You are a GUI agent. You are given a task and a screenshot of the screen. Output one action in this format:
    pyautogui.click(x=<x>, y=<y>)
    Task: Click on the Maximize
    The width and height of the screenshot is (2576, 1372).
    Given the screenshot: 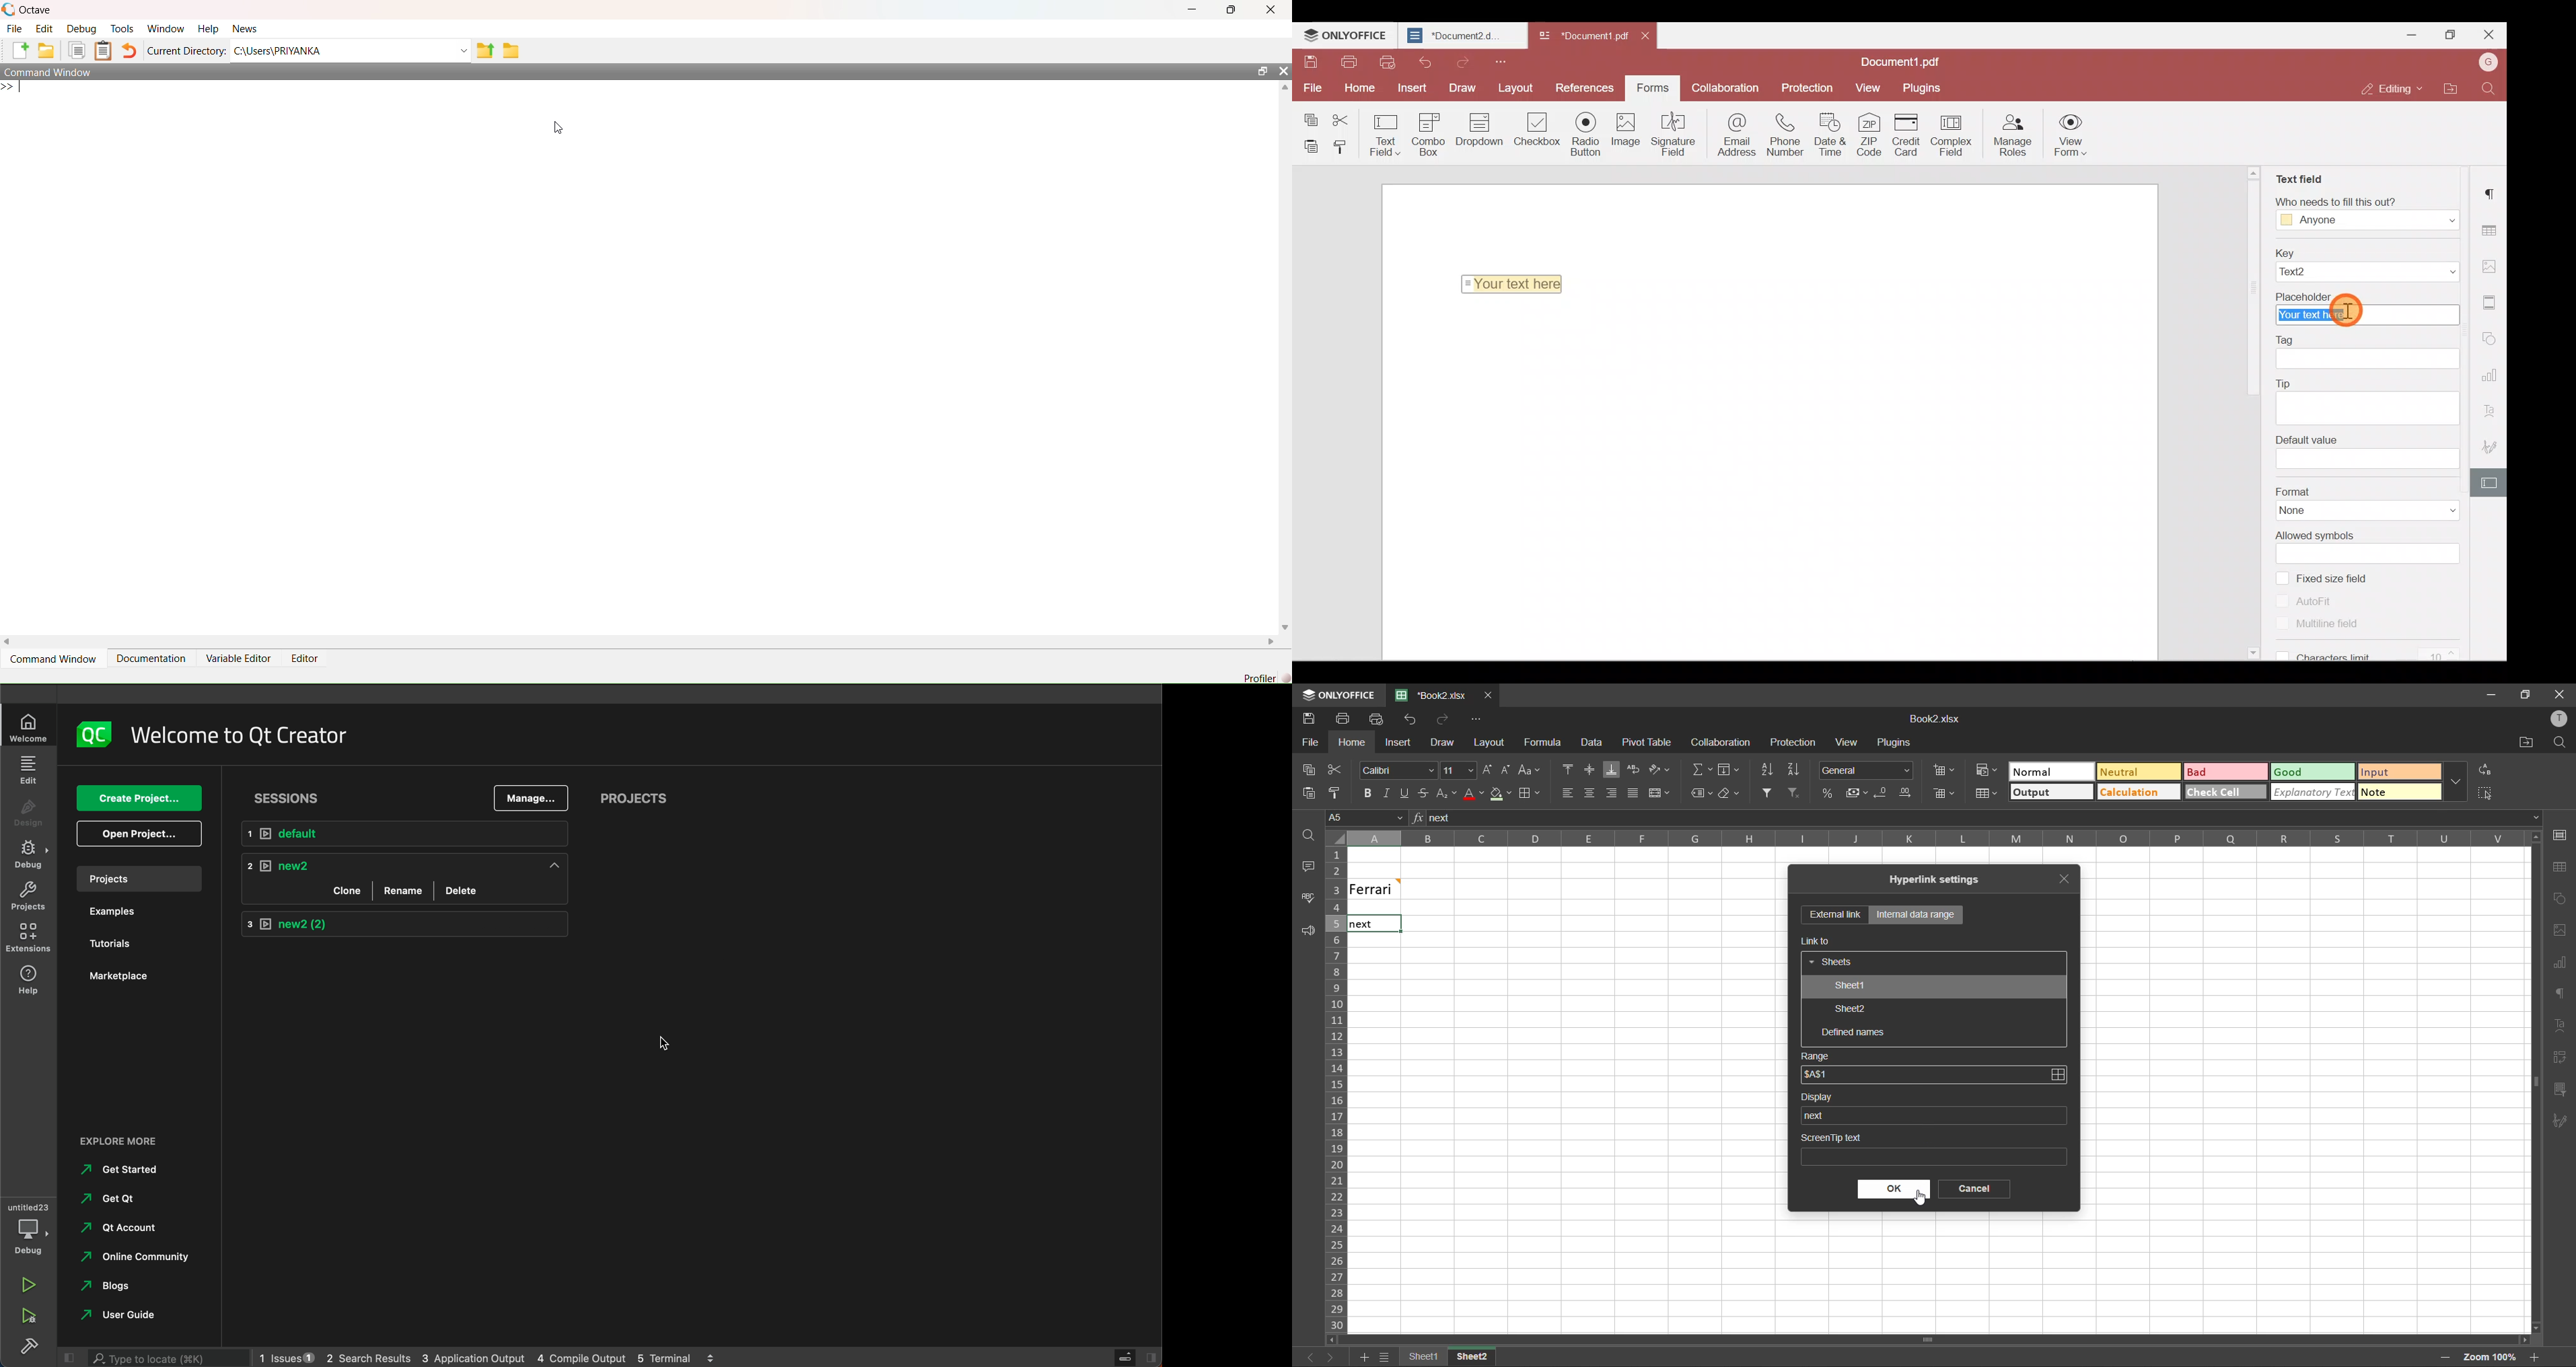 What is the action you would take?
    pyautogui.click(x=2450, y=32)
    